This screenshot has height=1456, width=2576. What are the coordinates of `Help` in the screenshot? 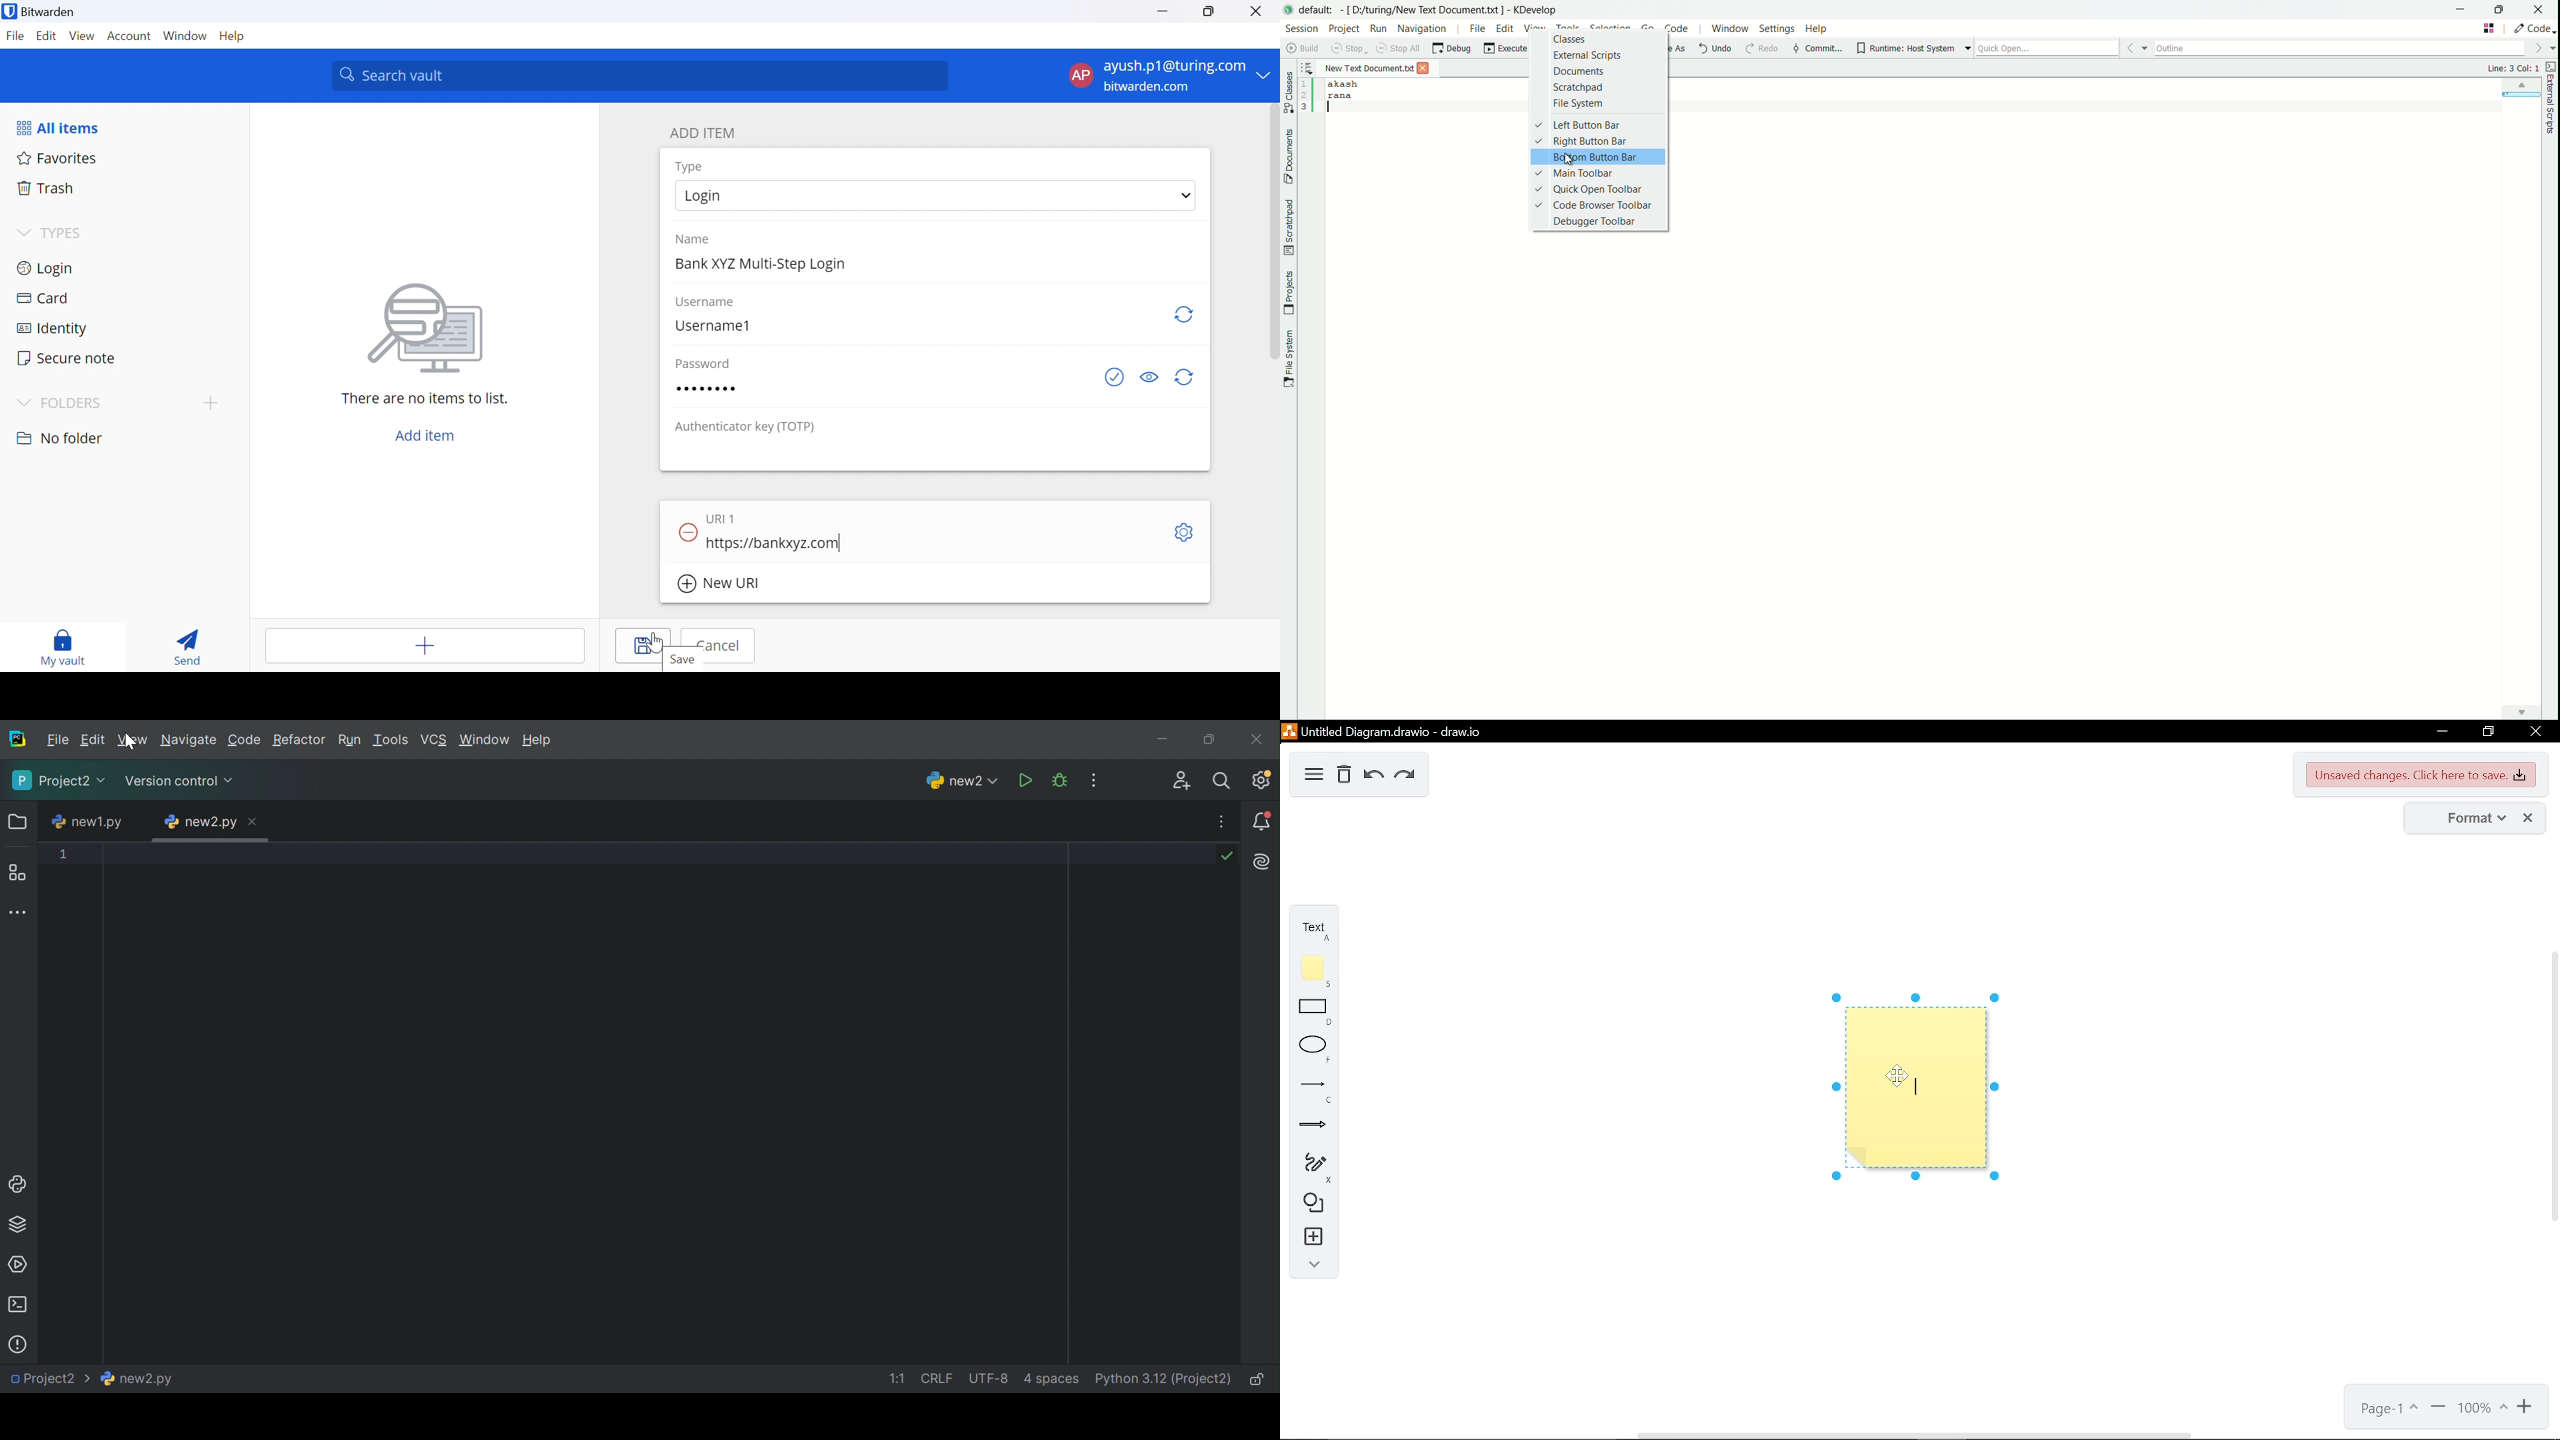 It's located at (538, 741).